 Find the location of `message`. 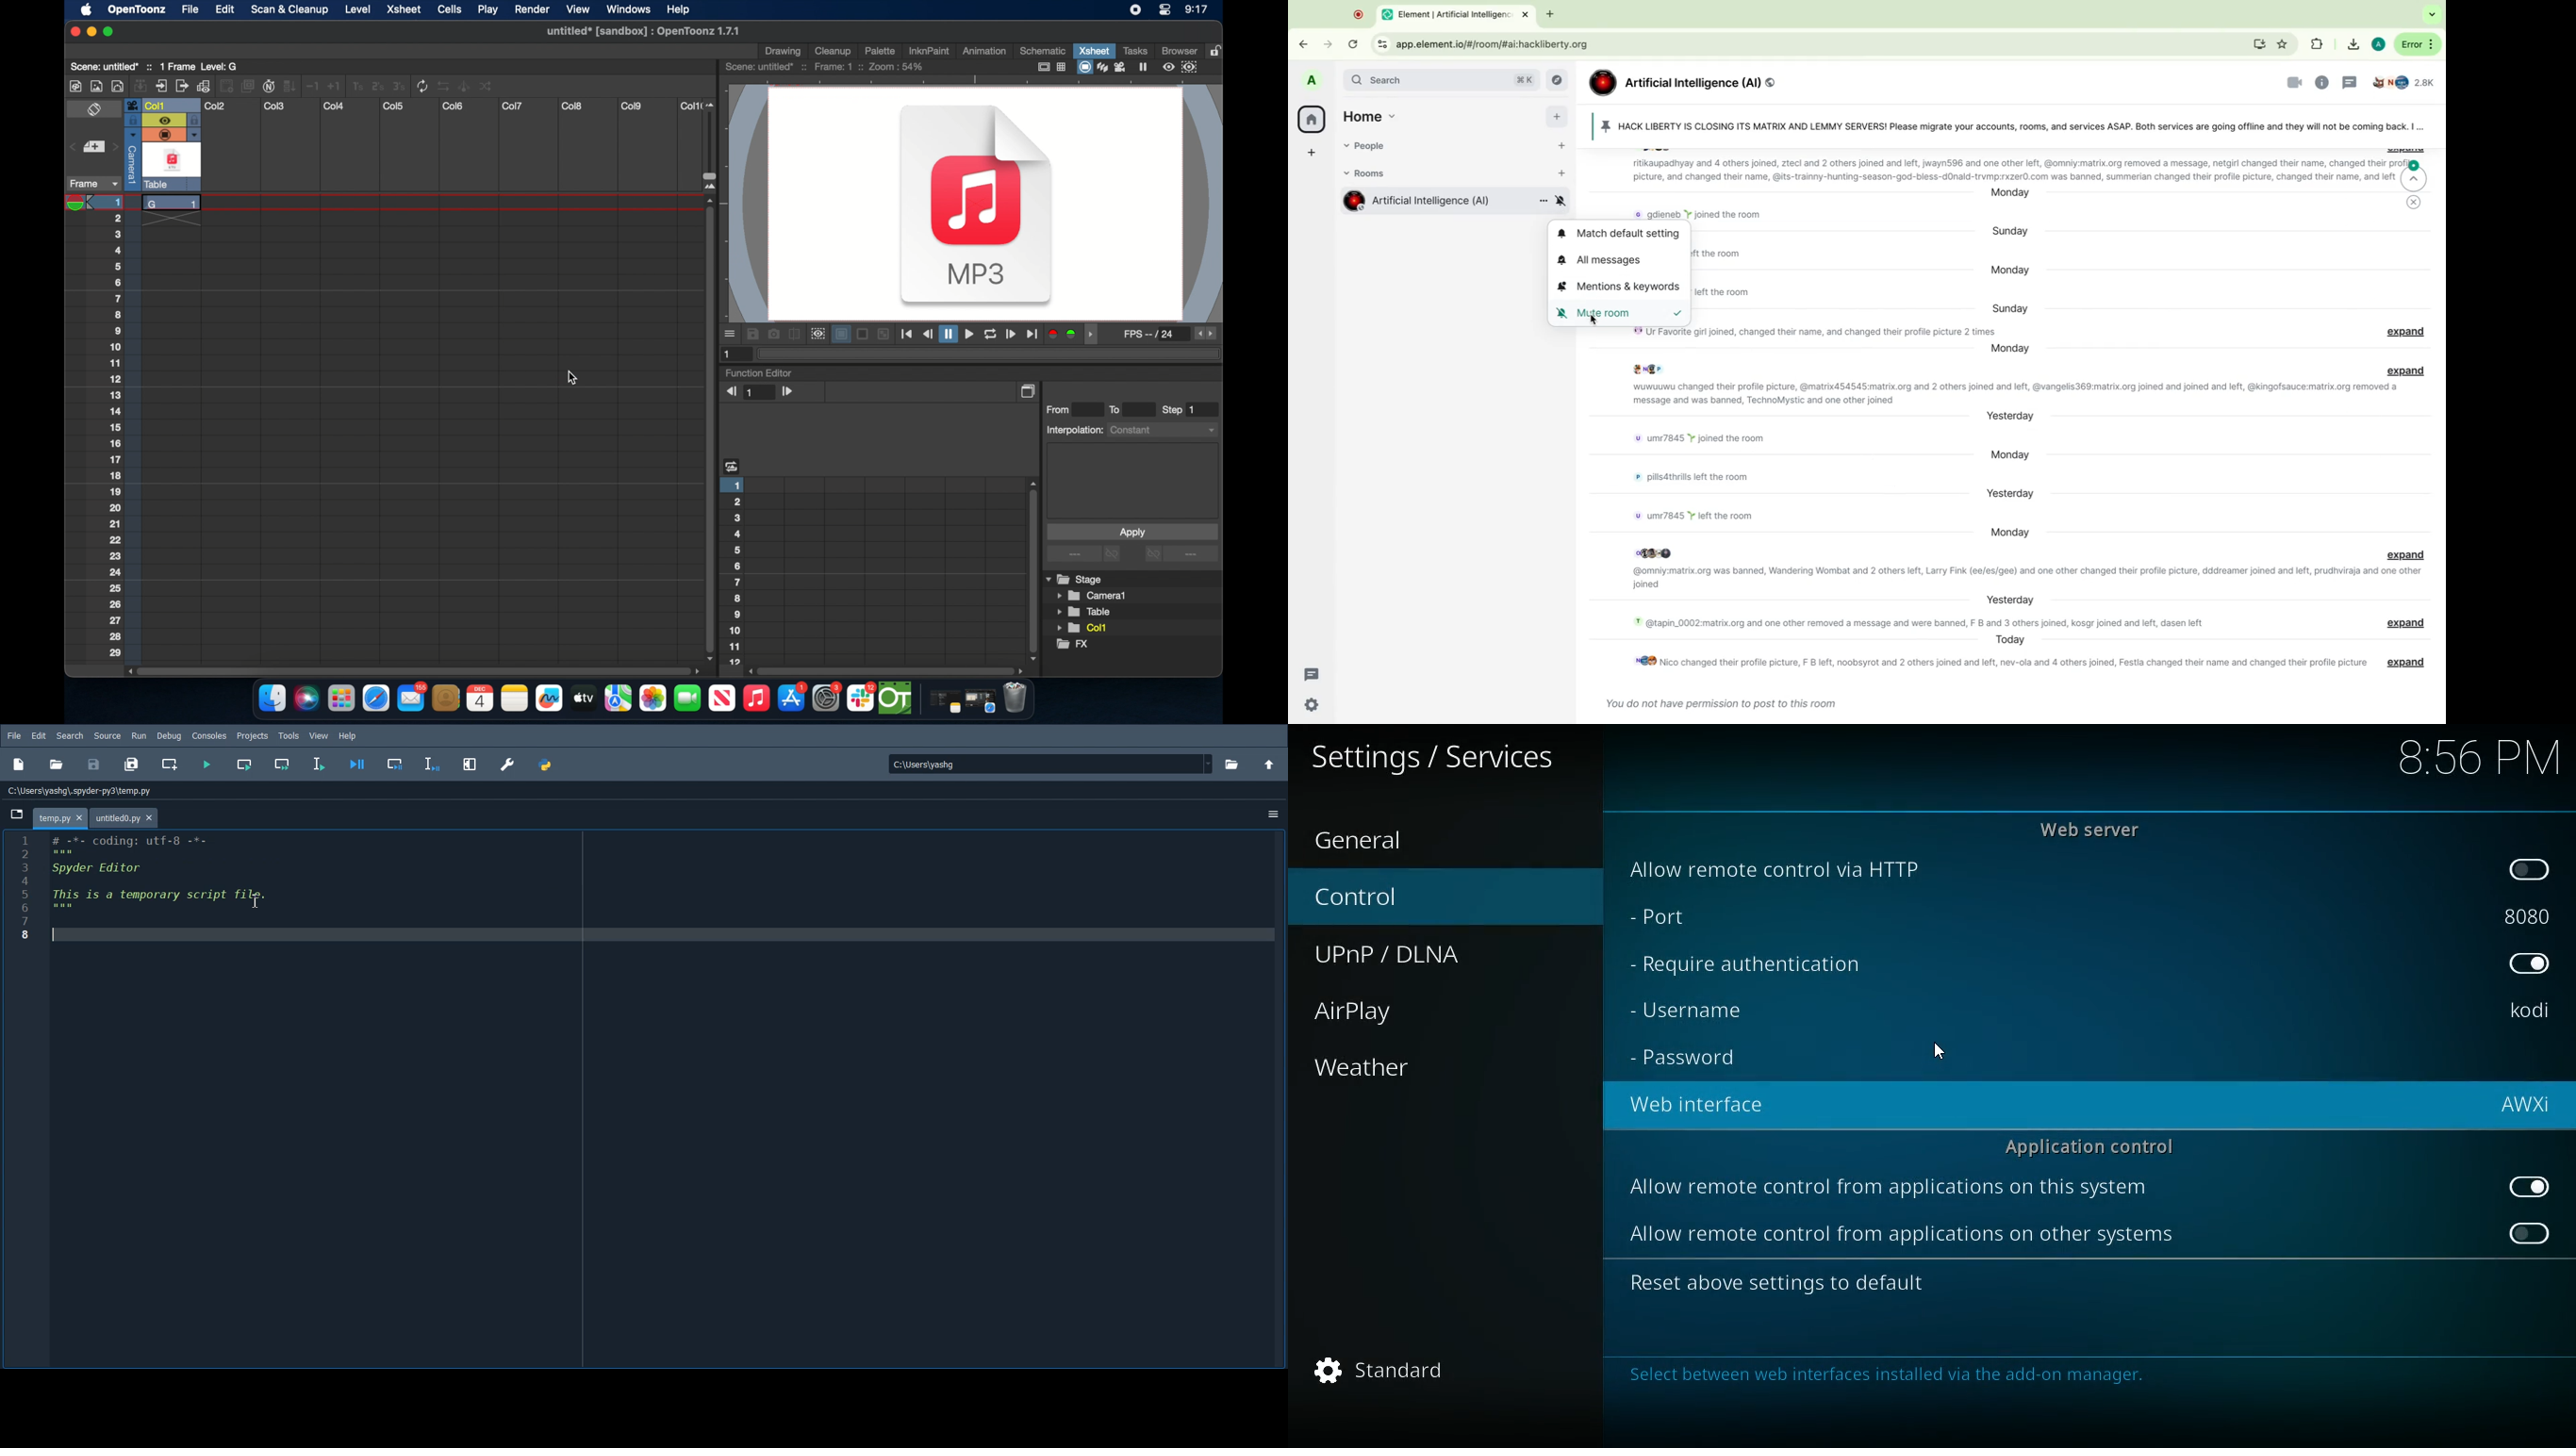

message is located at coordinates (2401, 553).